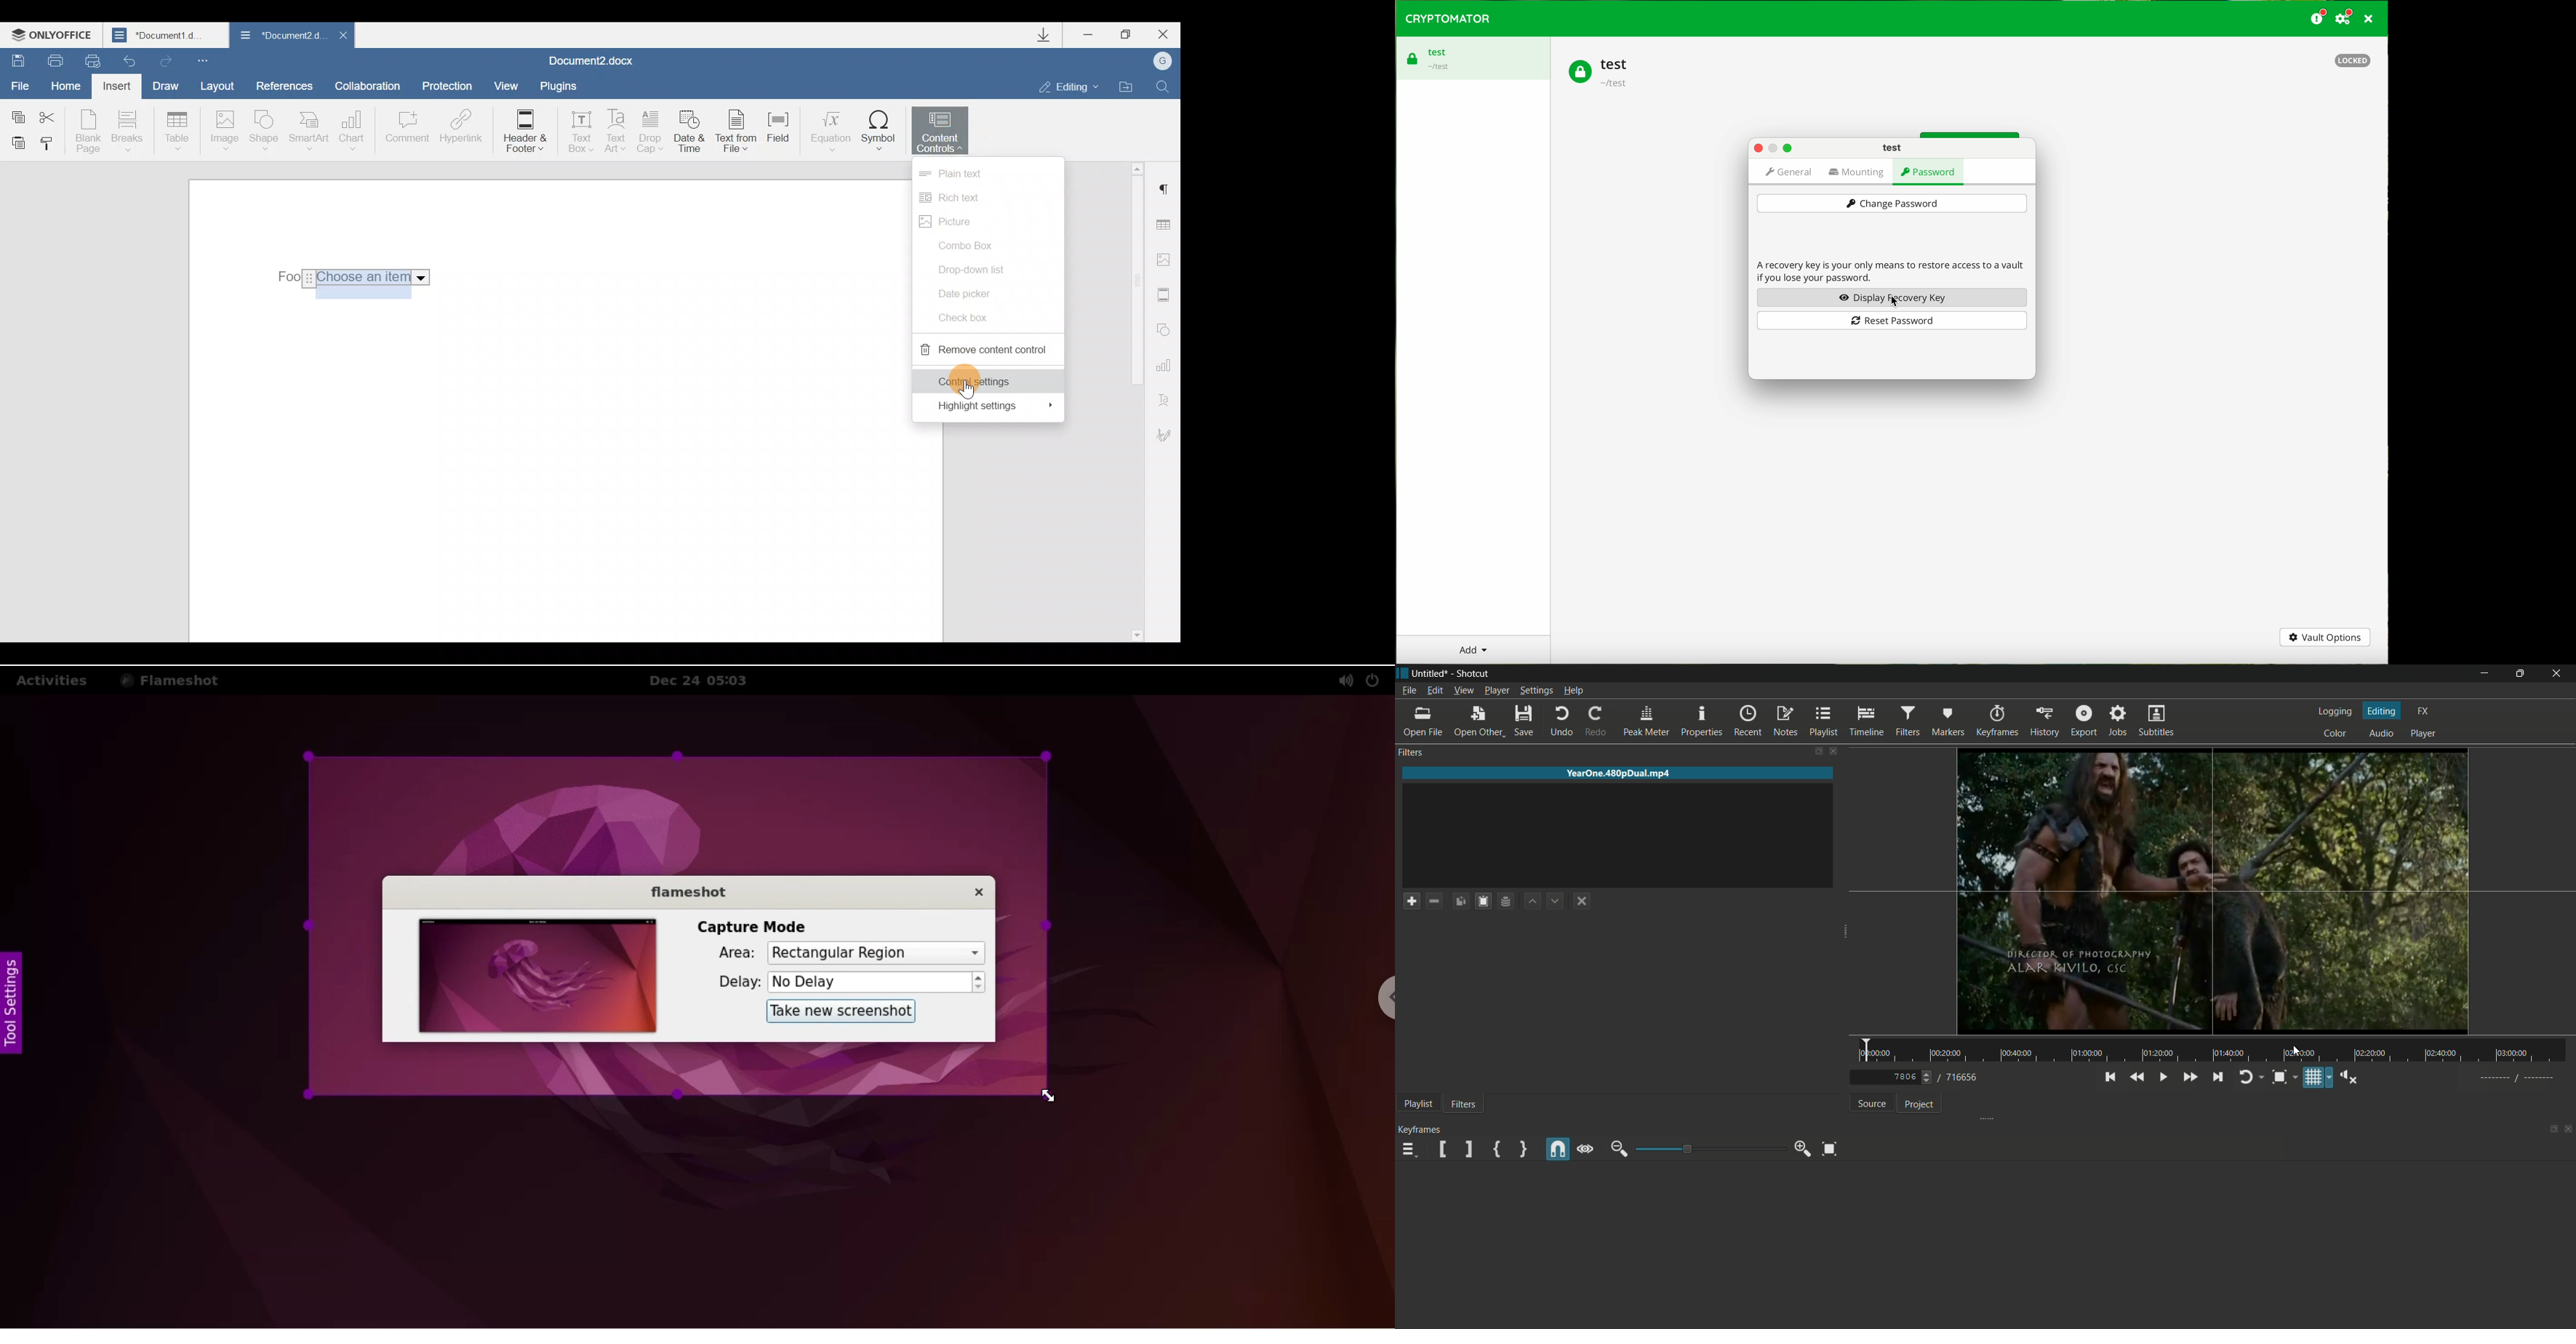 The height and width of the screenshot is (1344, 2576). I want to click on Open file location, so click(1126, 85).